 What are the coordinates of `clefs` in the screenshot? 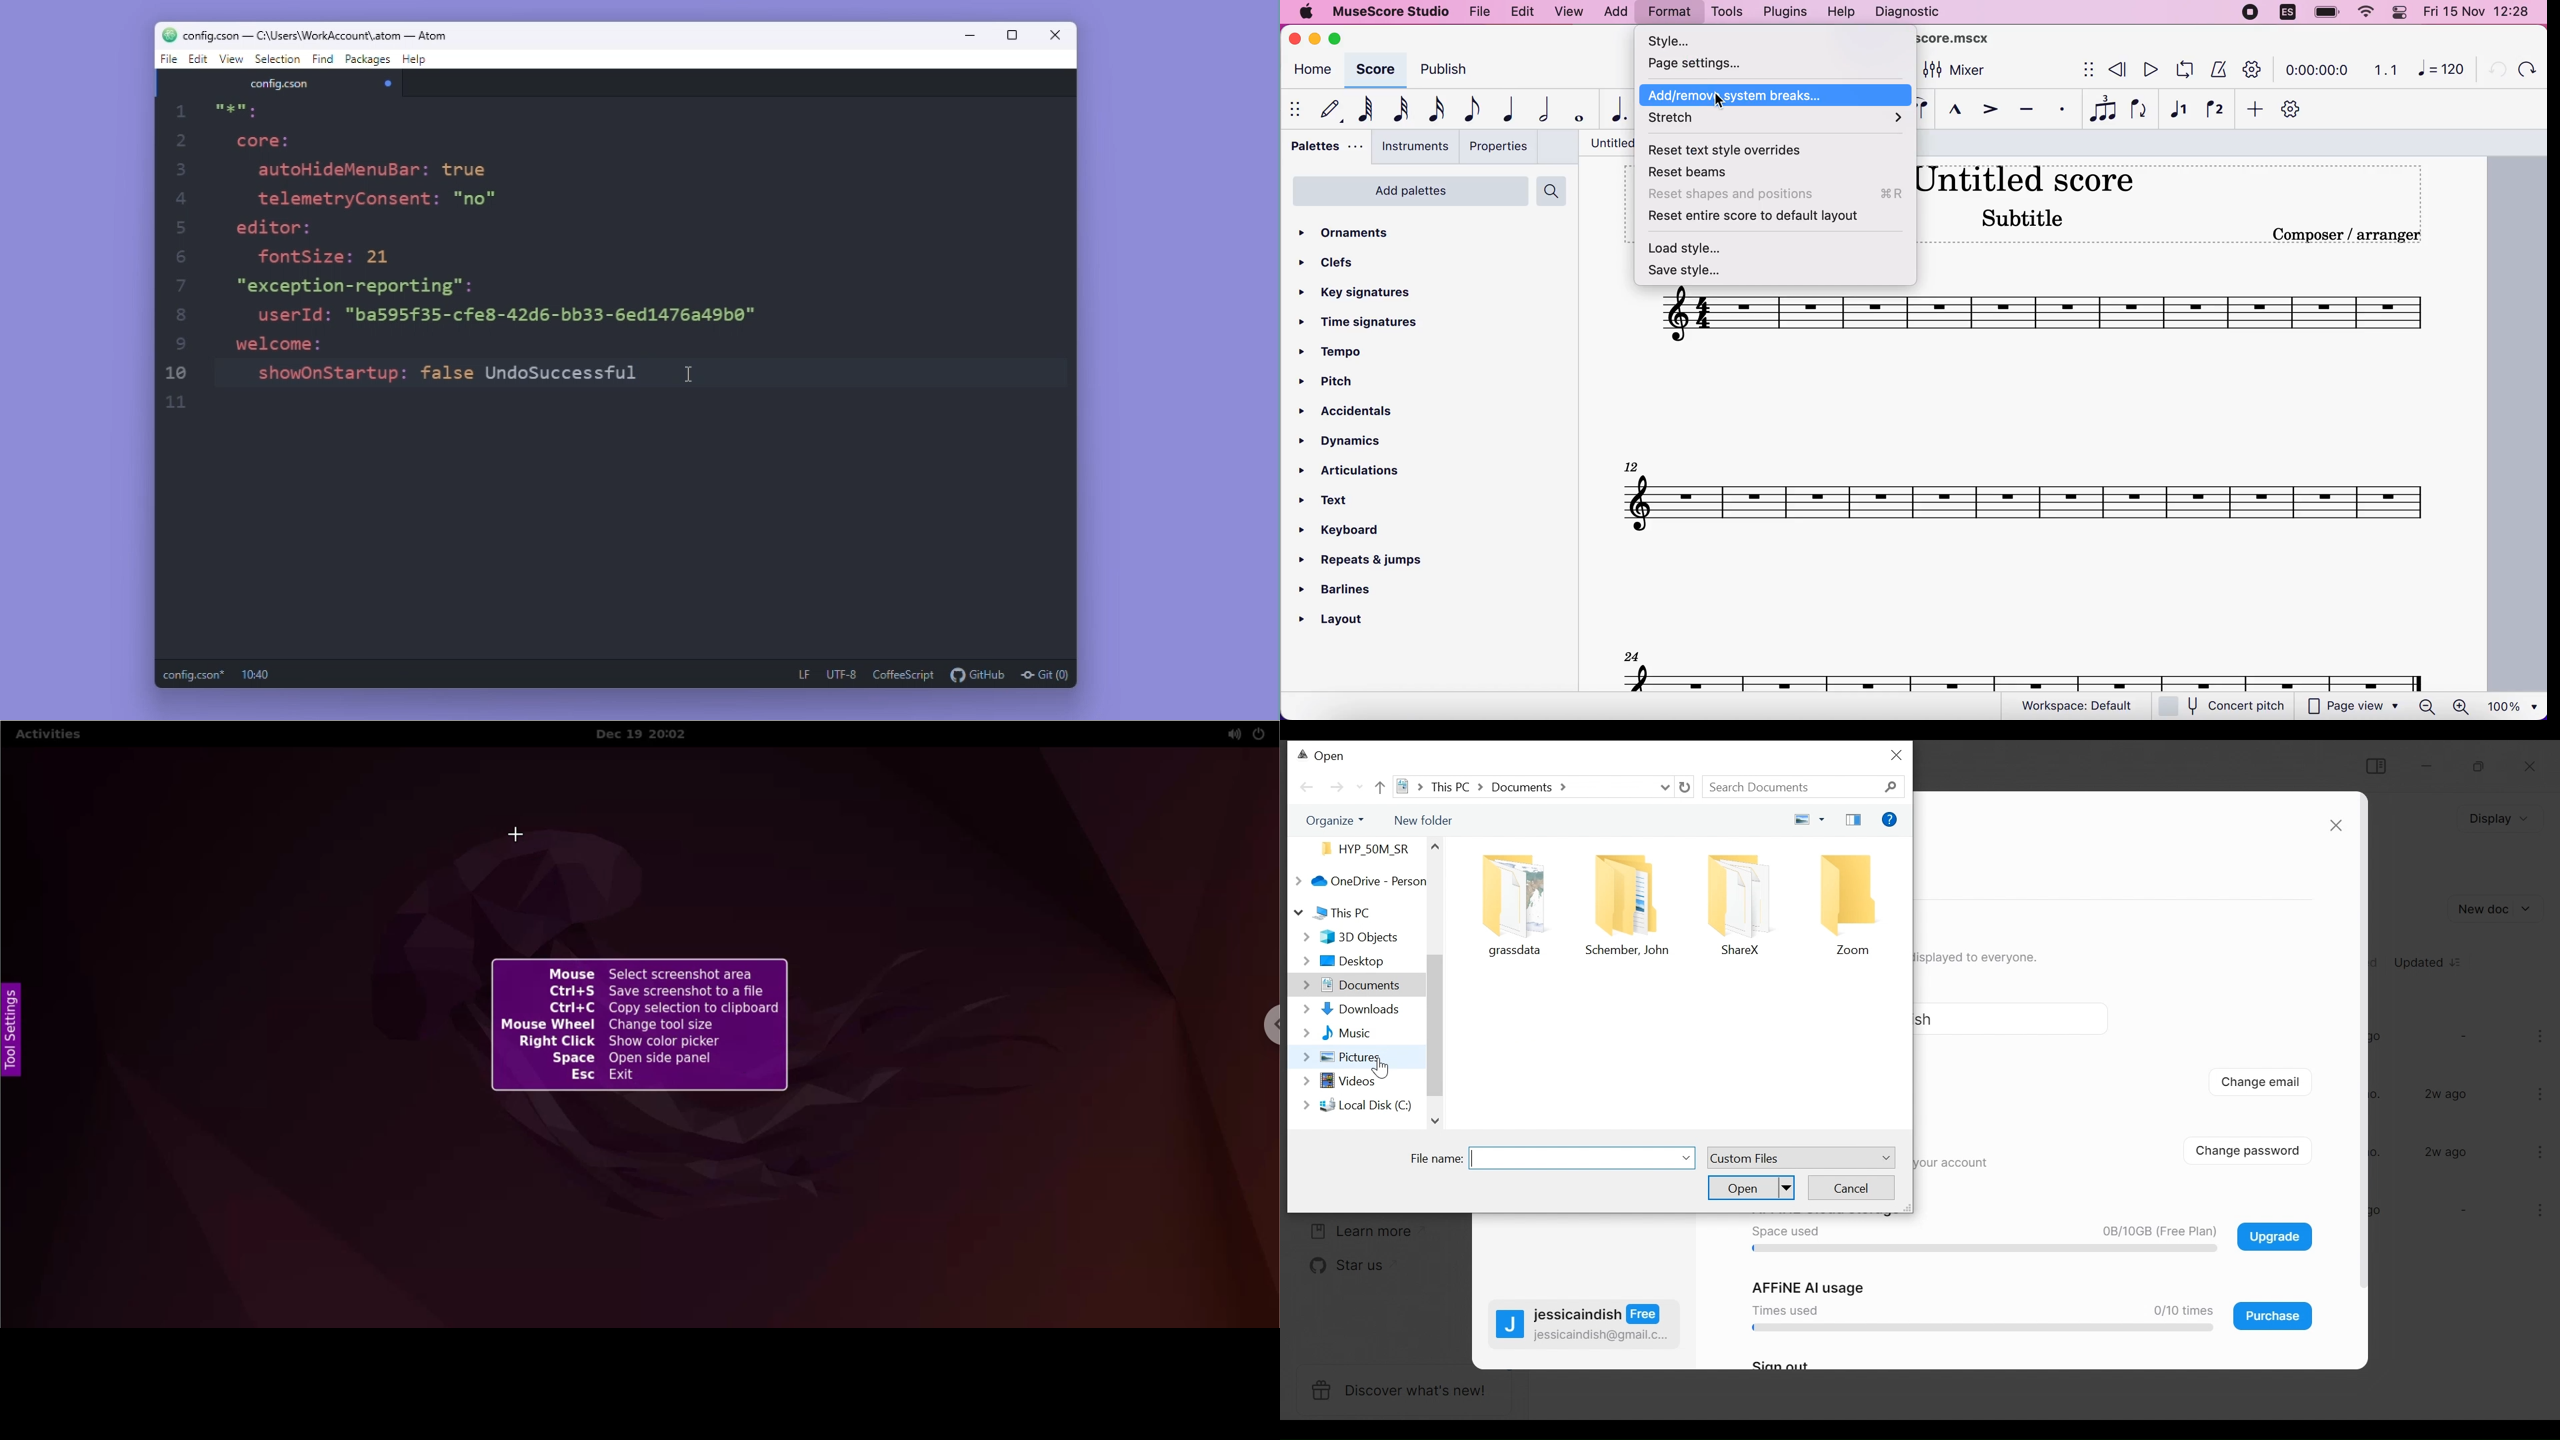 It's located at (1330, 262).